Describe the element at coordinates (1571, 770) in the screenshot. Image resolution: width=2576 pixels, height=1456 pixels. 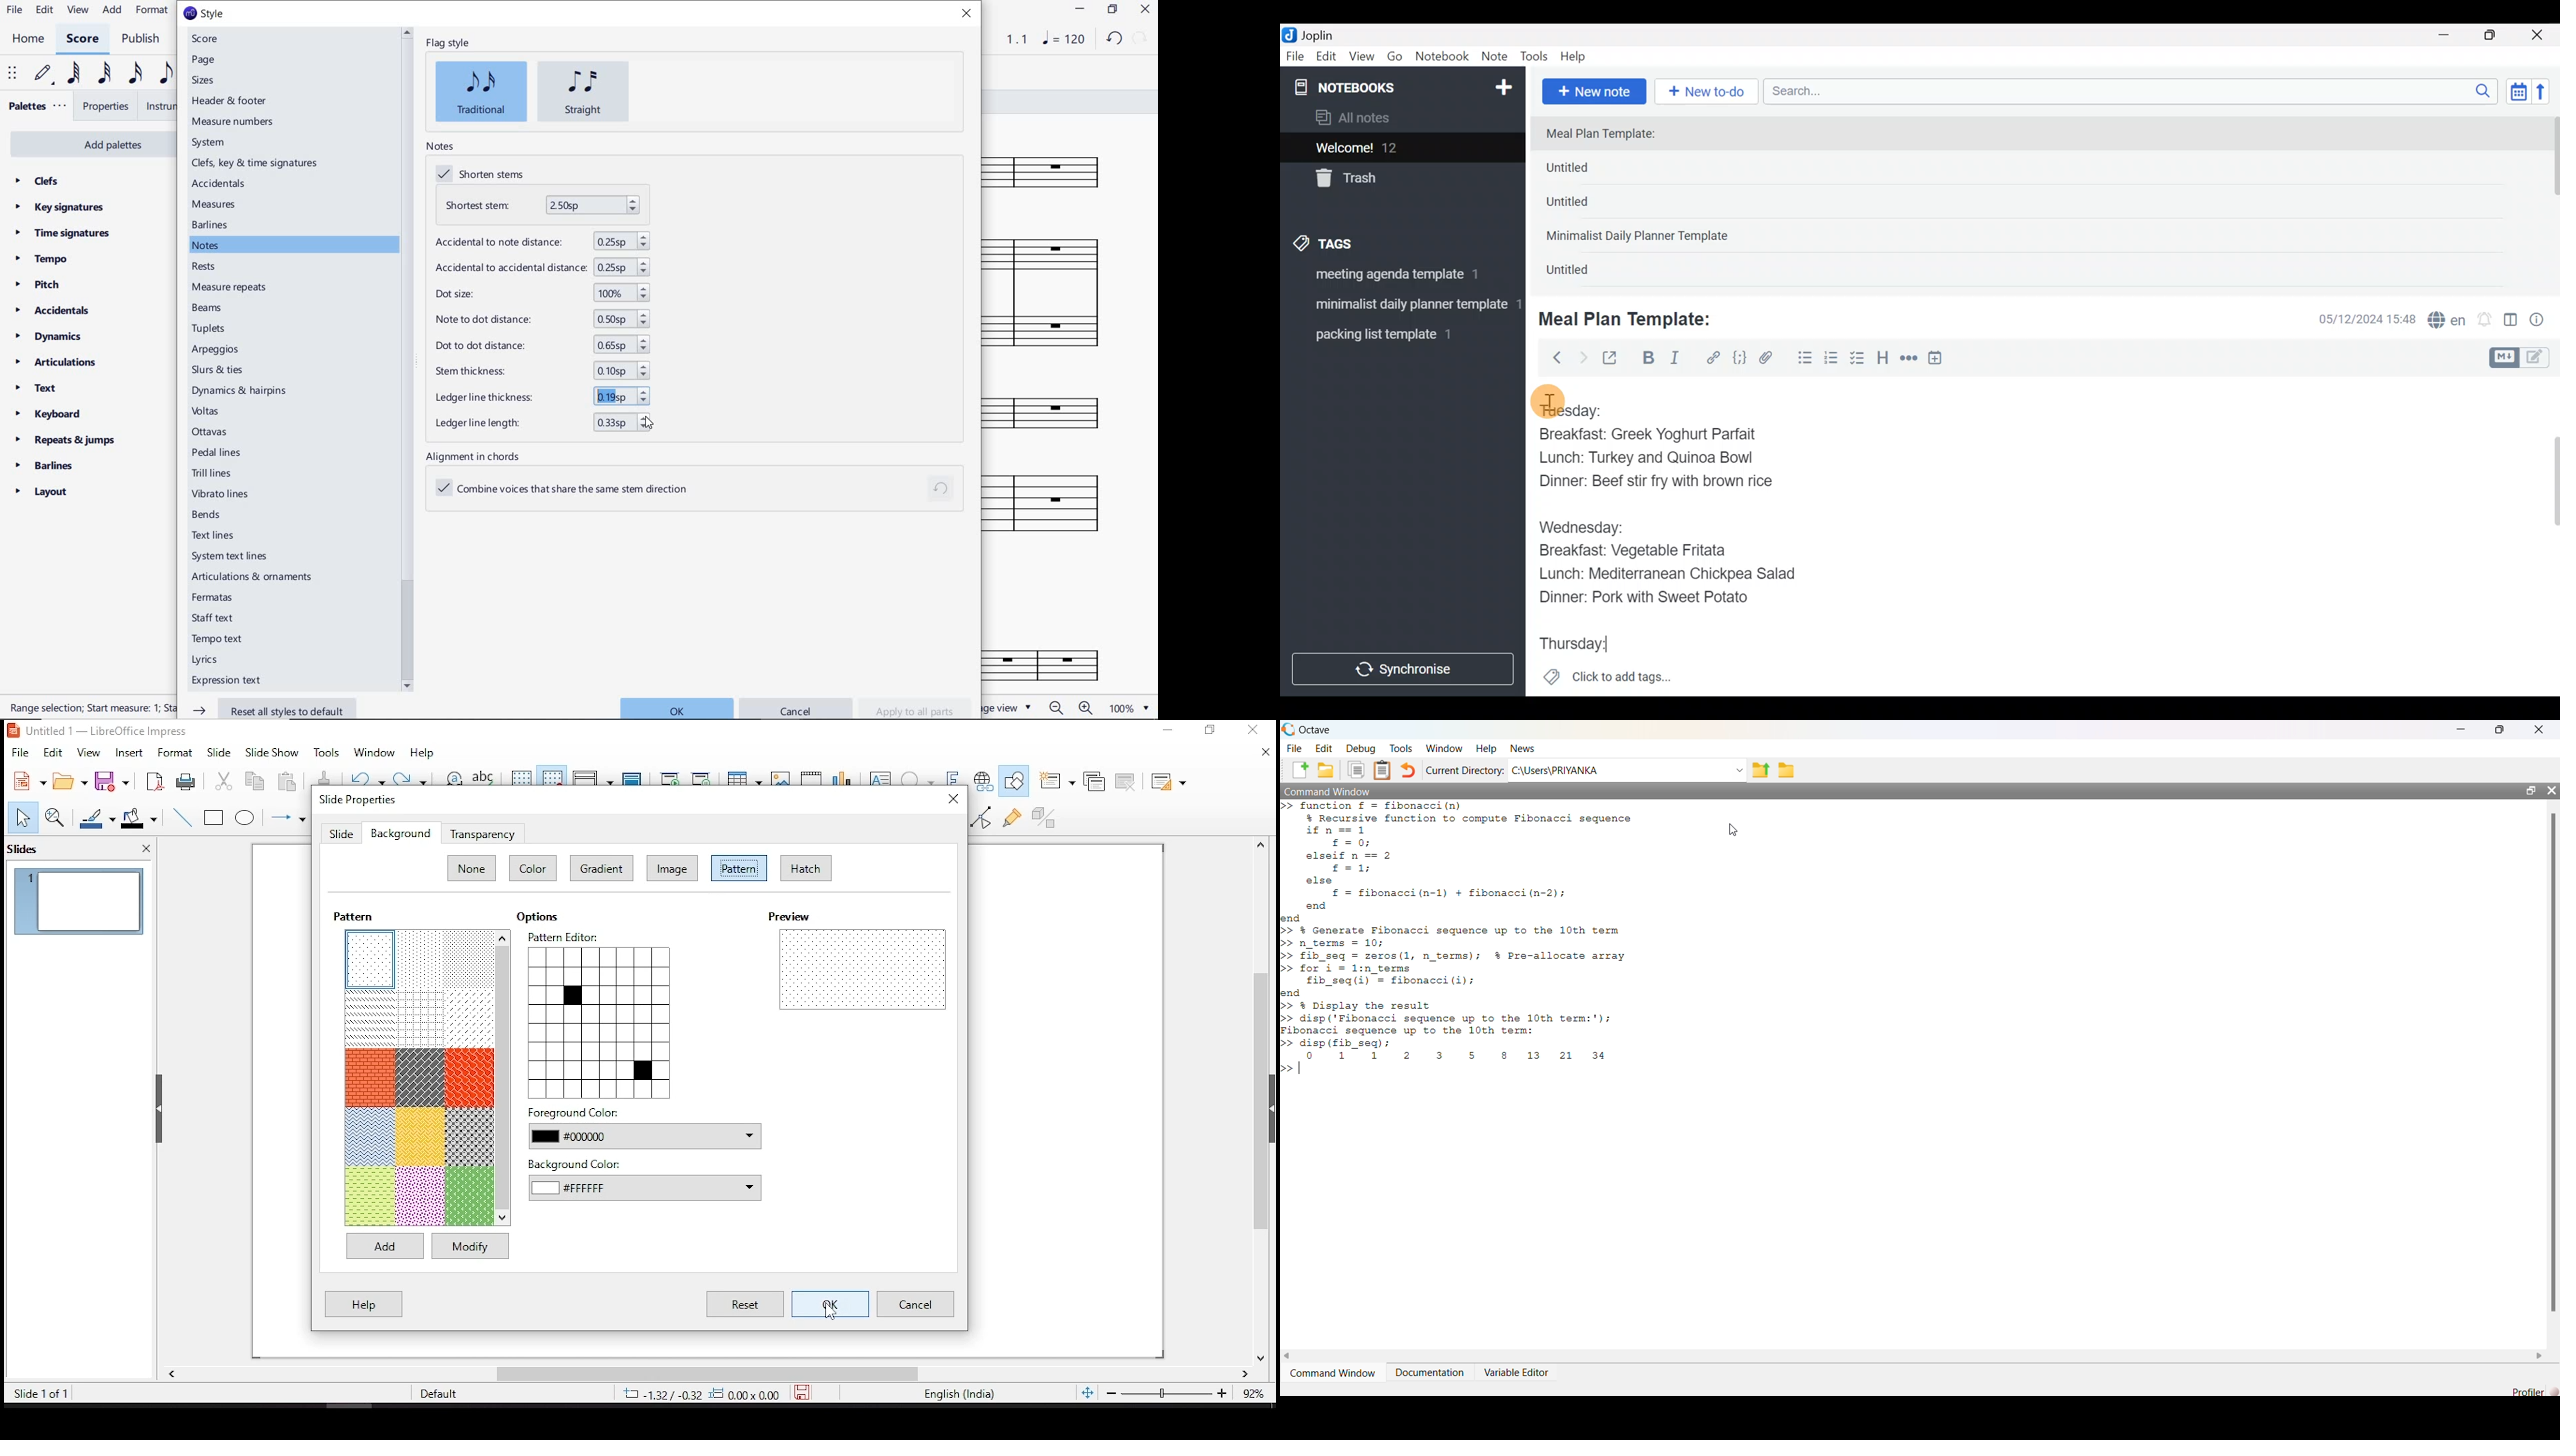
I see `C:\Users\PRIYANKA` at that location.